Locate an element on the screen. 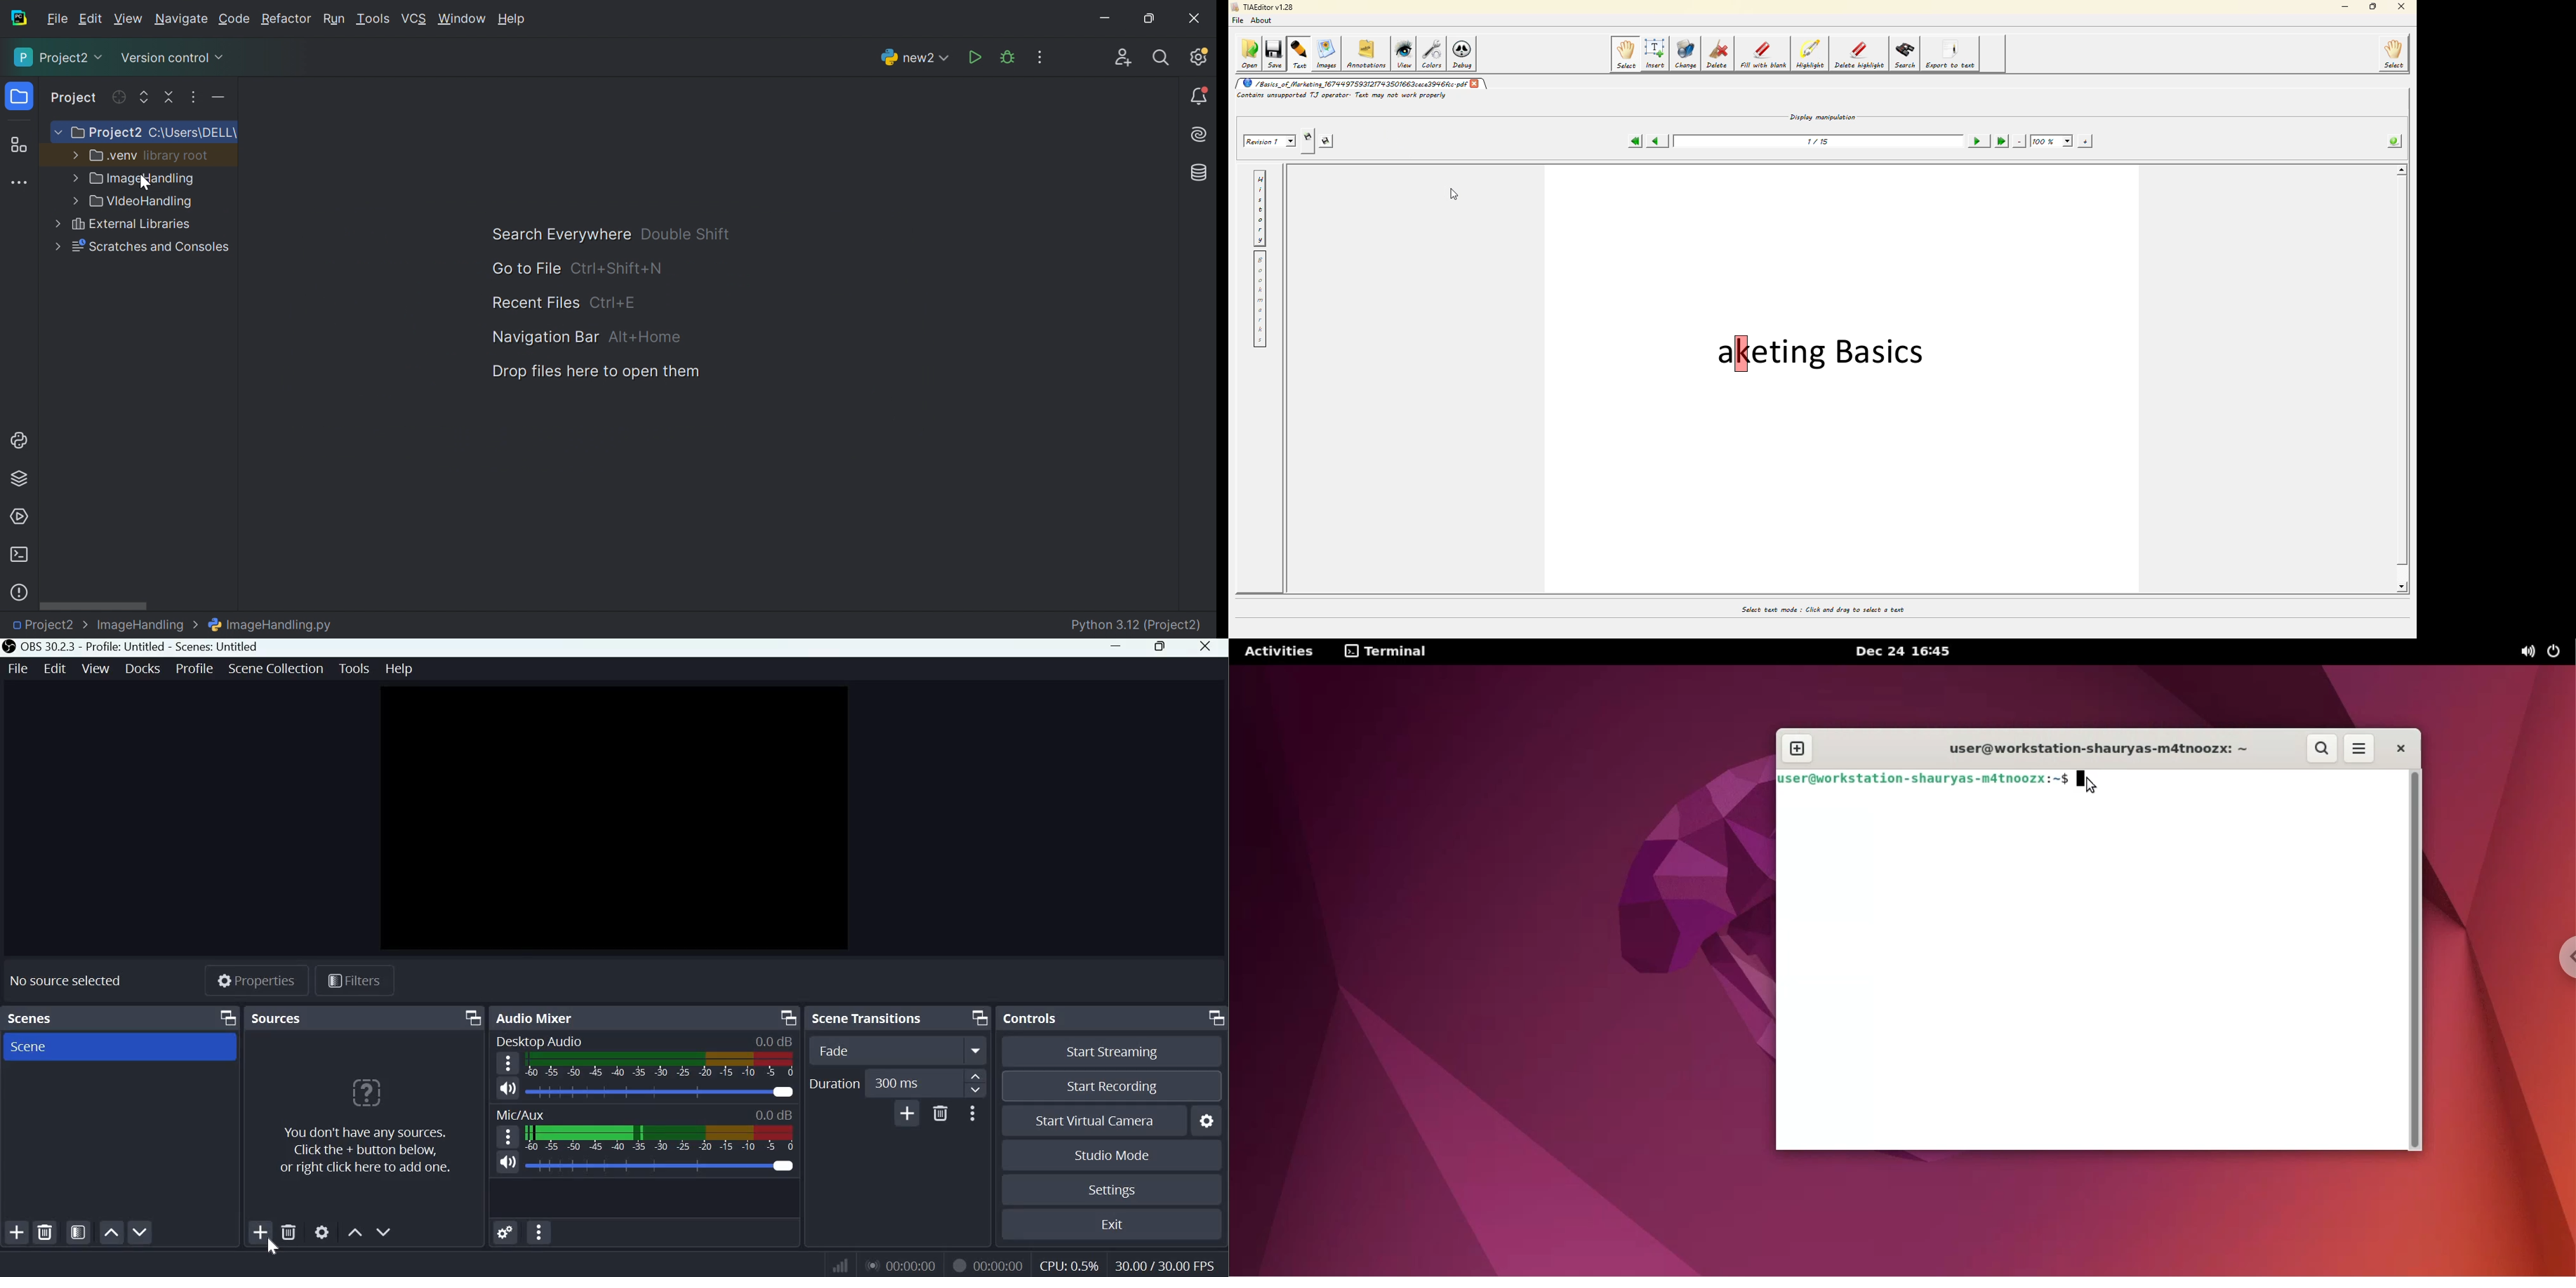 The image size is (2576, 1288). Problems is located at coordinates (19, 592).